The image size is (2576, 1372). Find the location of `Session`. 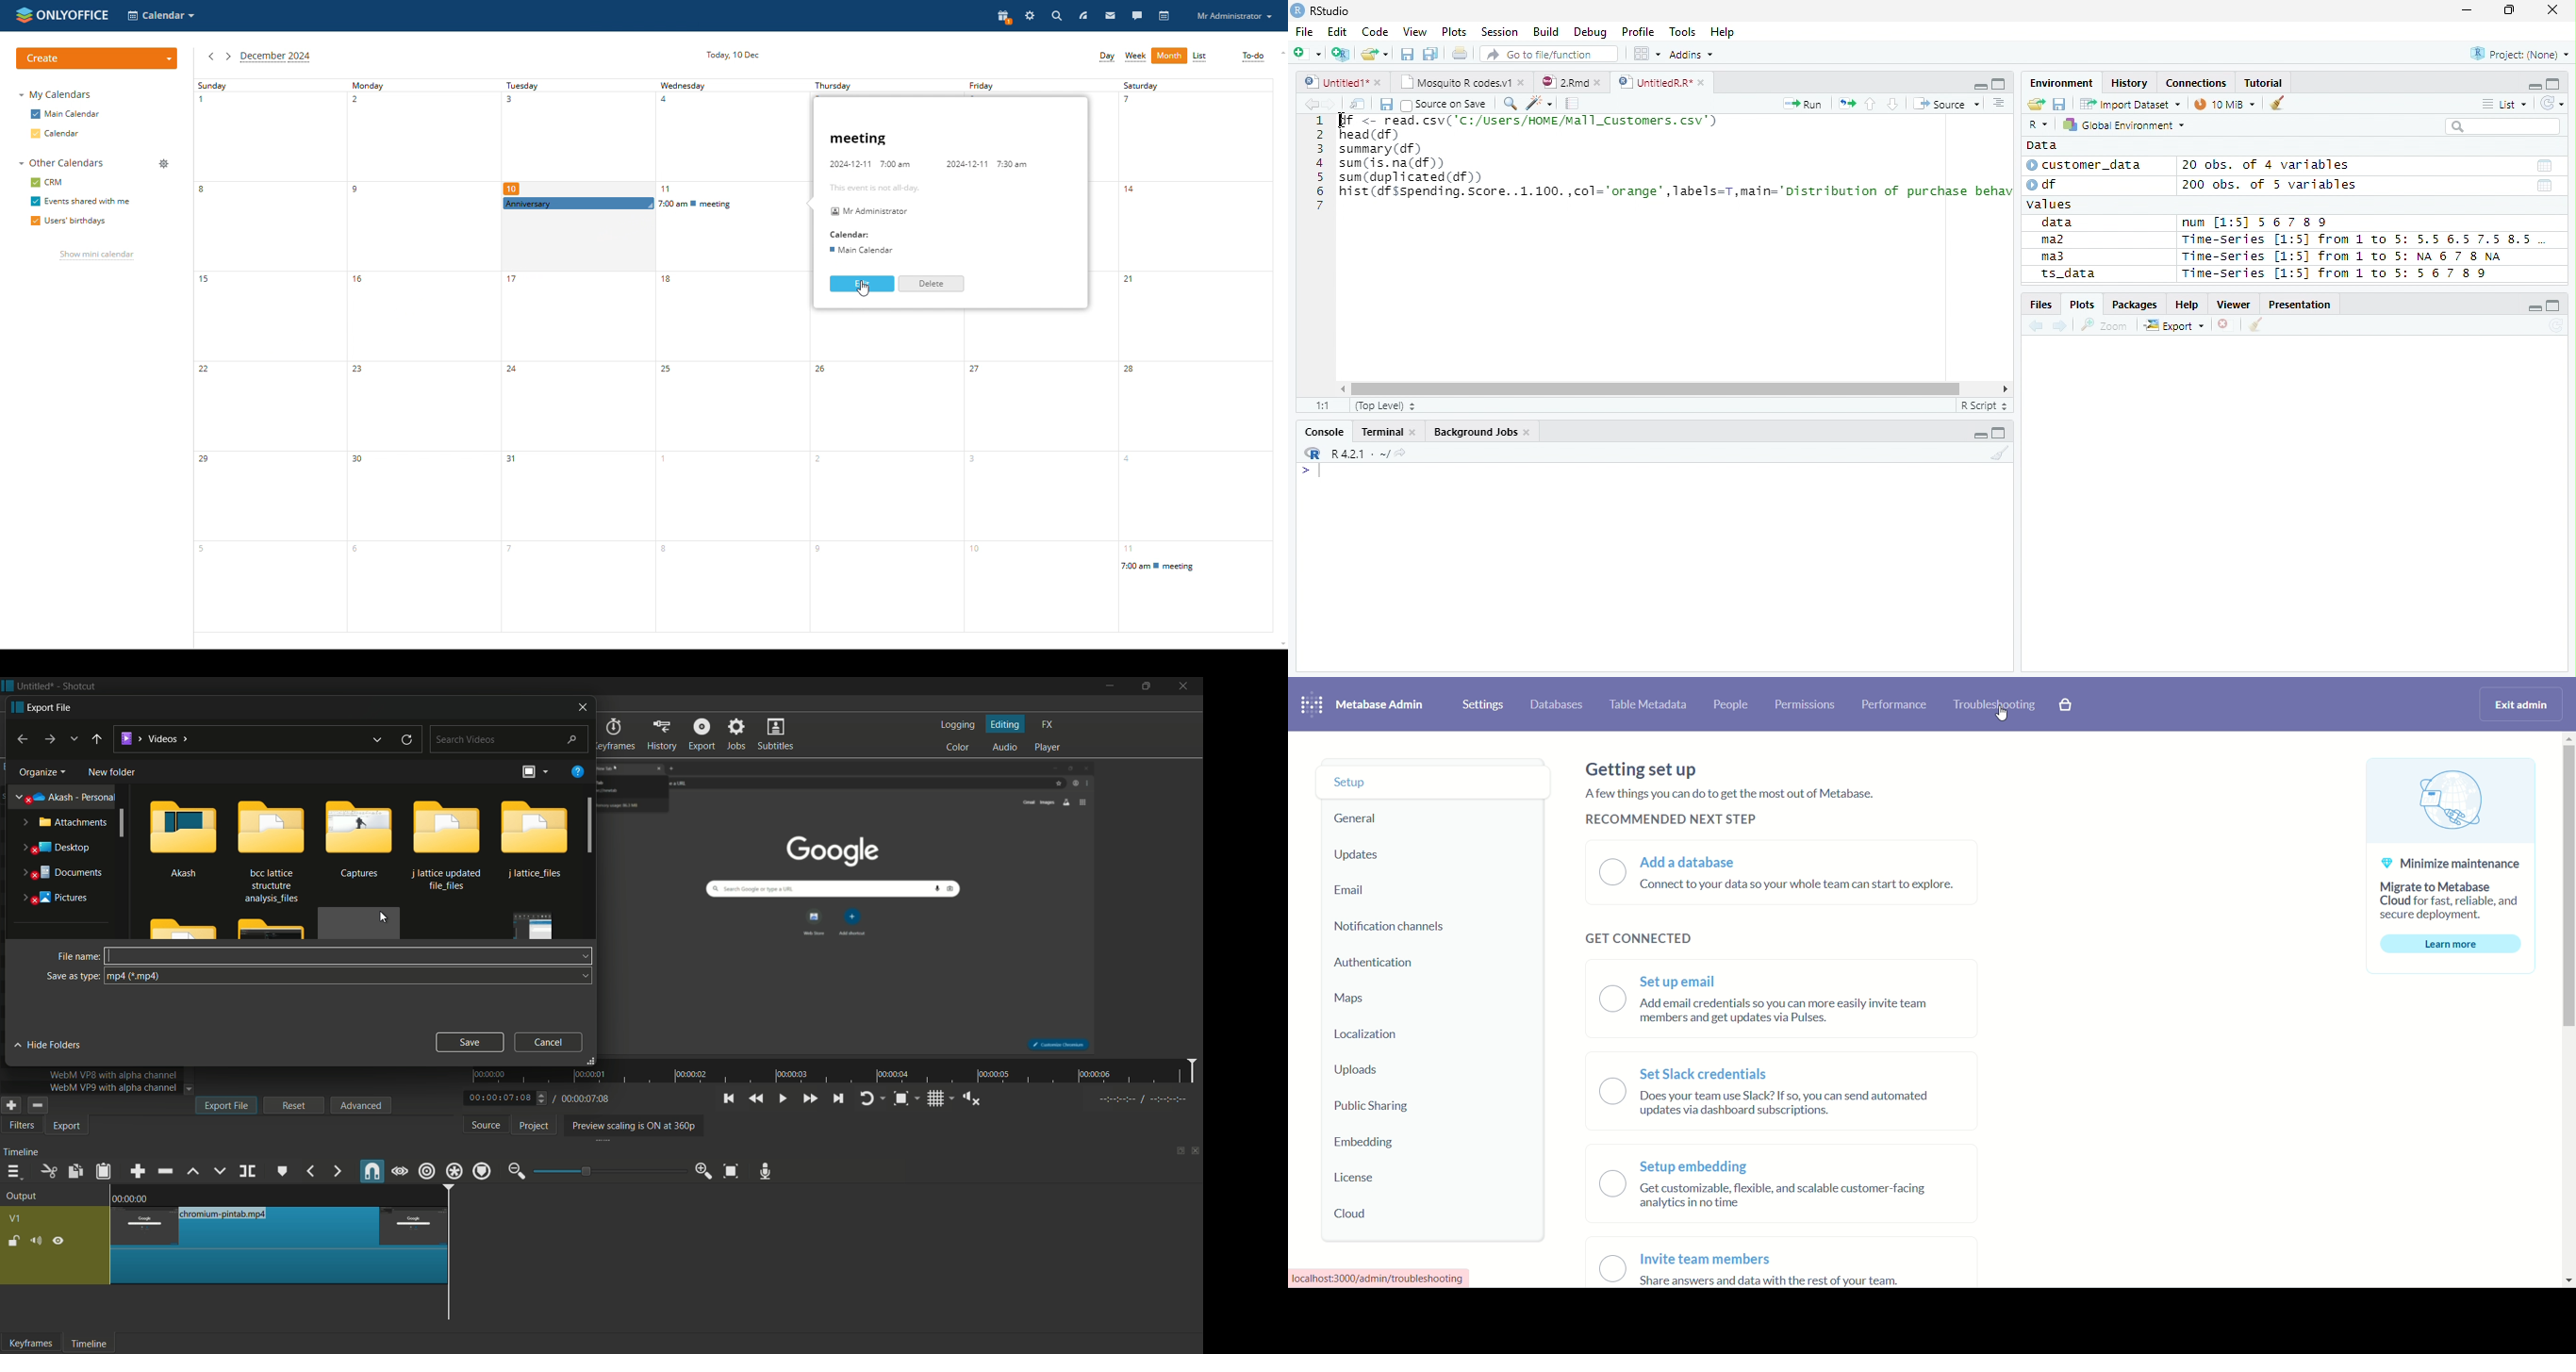

Session is located at coordinates (1498, 31).